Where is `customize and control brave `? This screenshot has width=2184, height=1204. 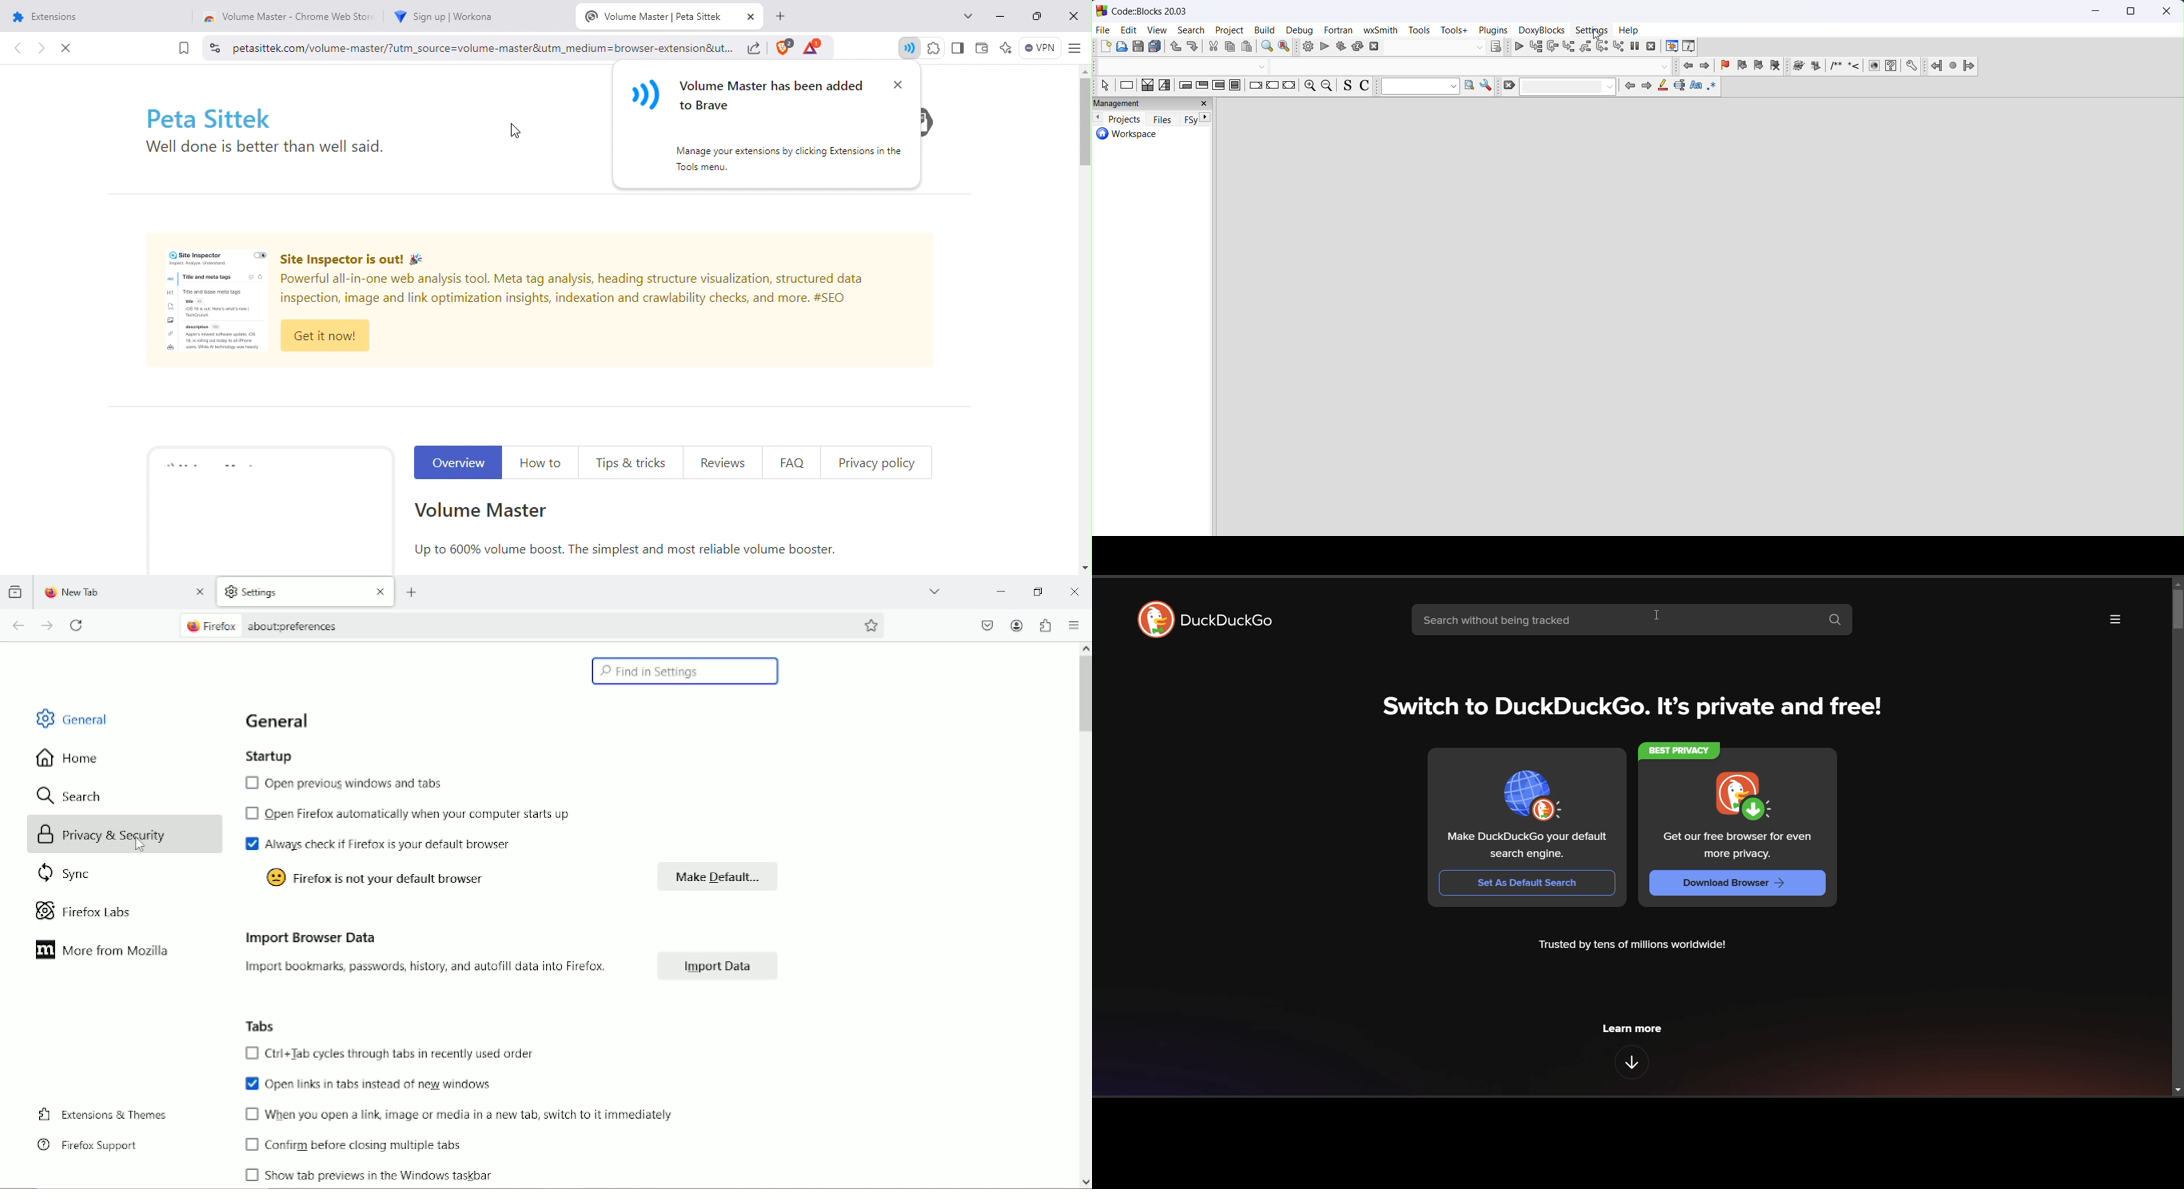 customize and control brave  is located at coordinates (1073, 47).